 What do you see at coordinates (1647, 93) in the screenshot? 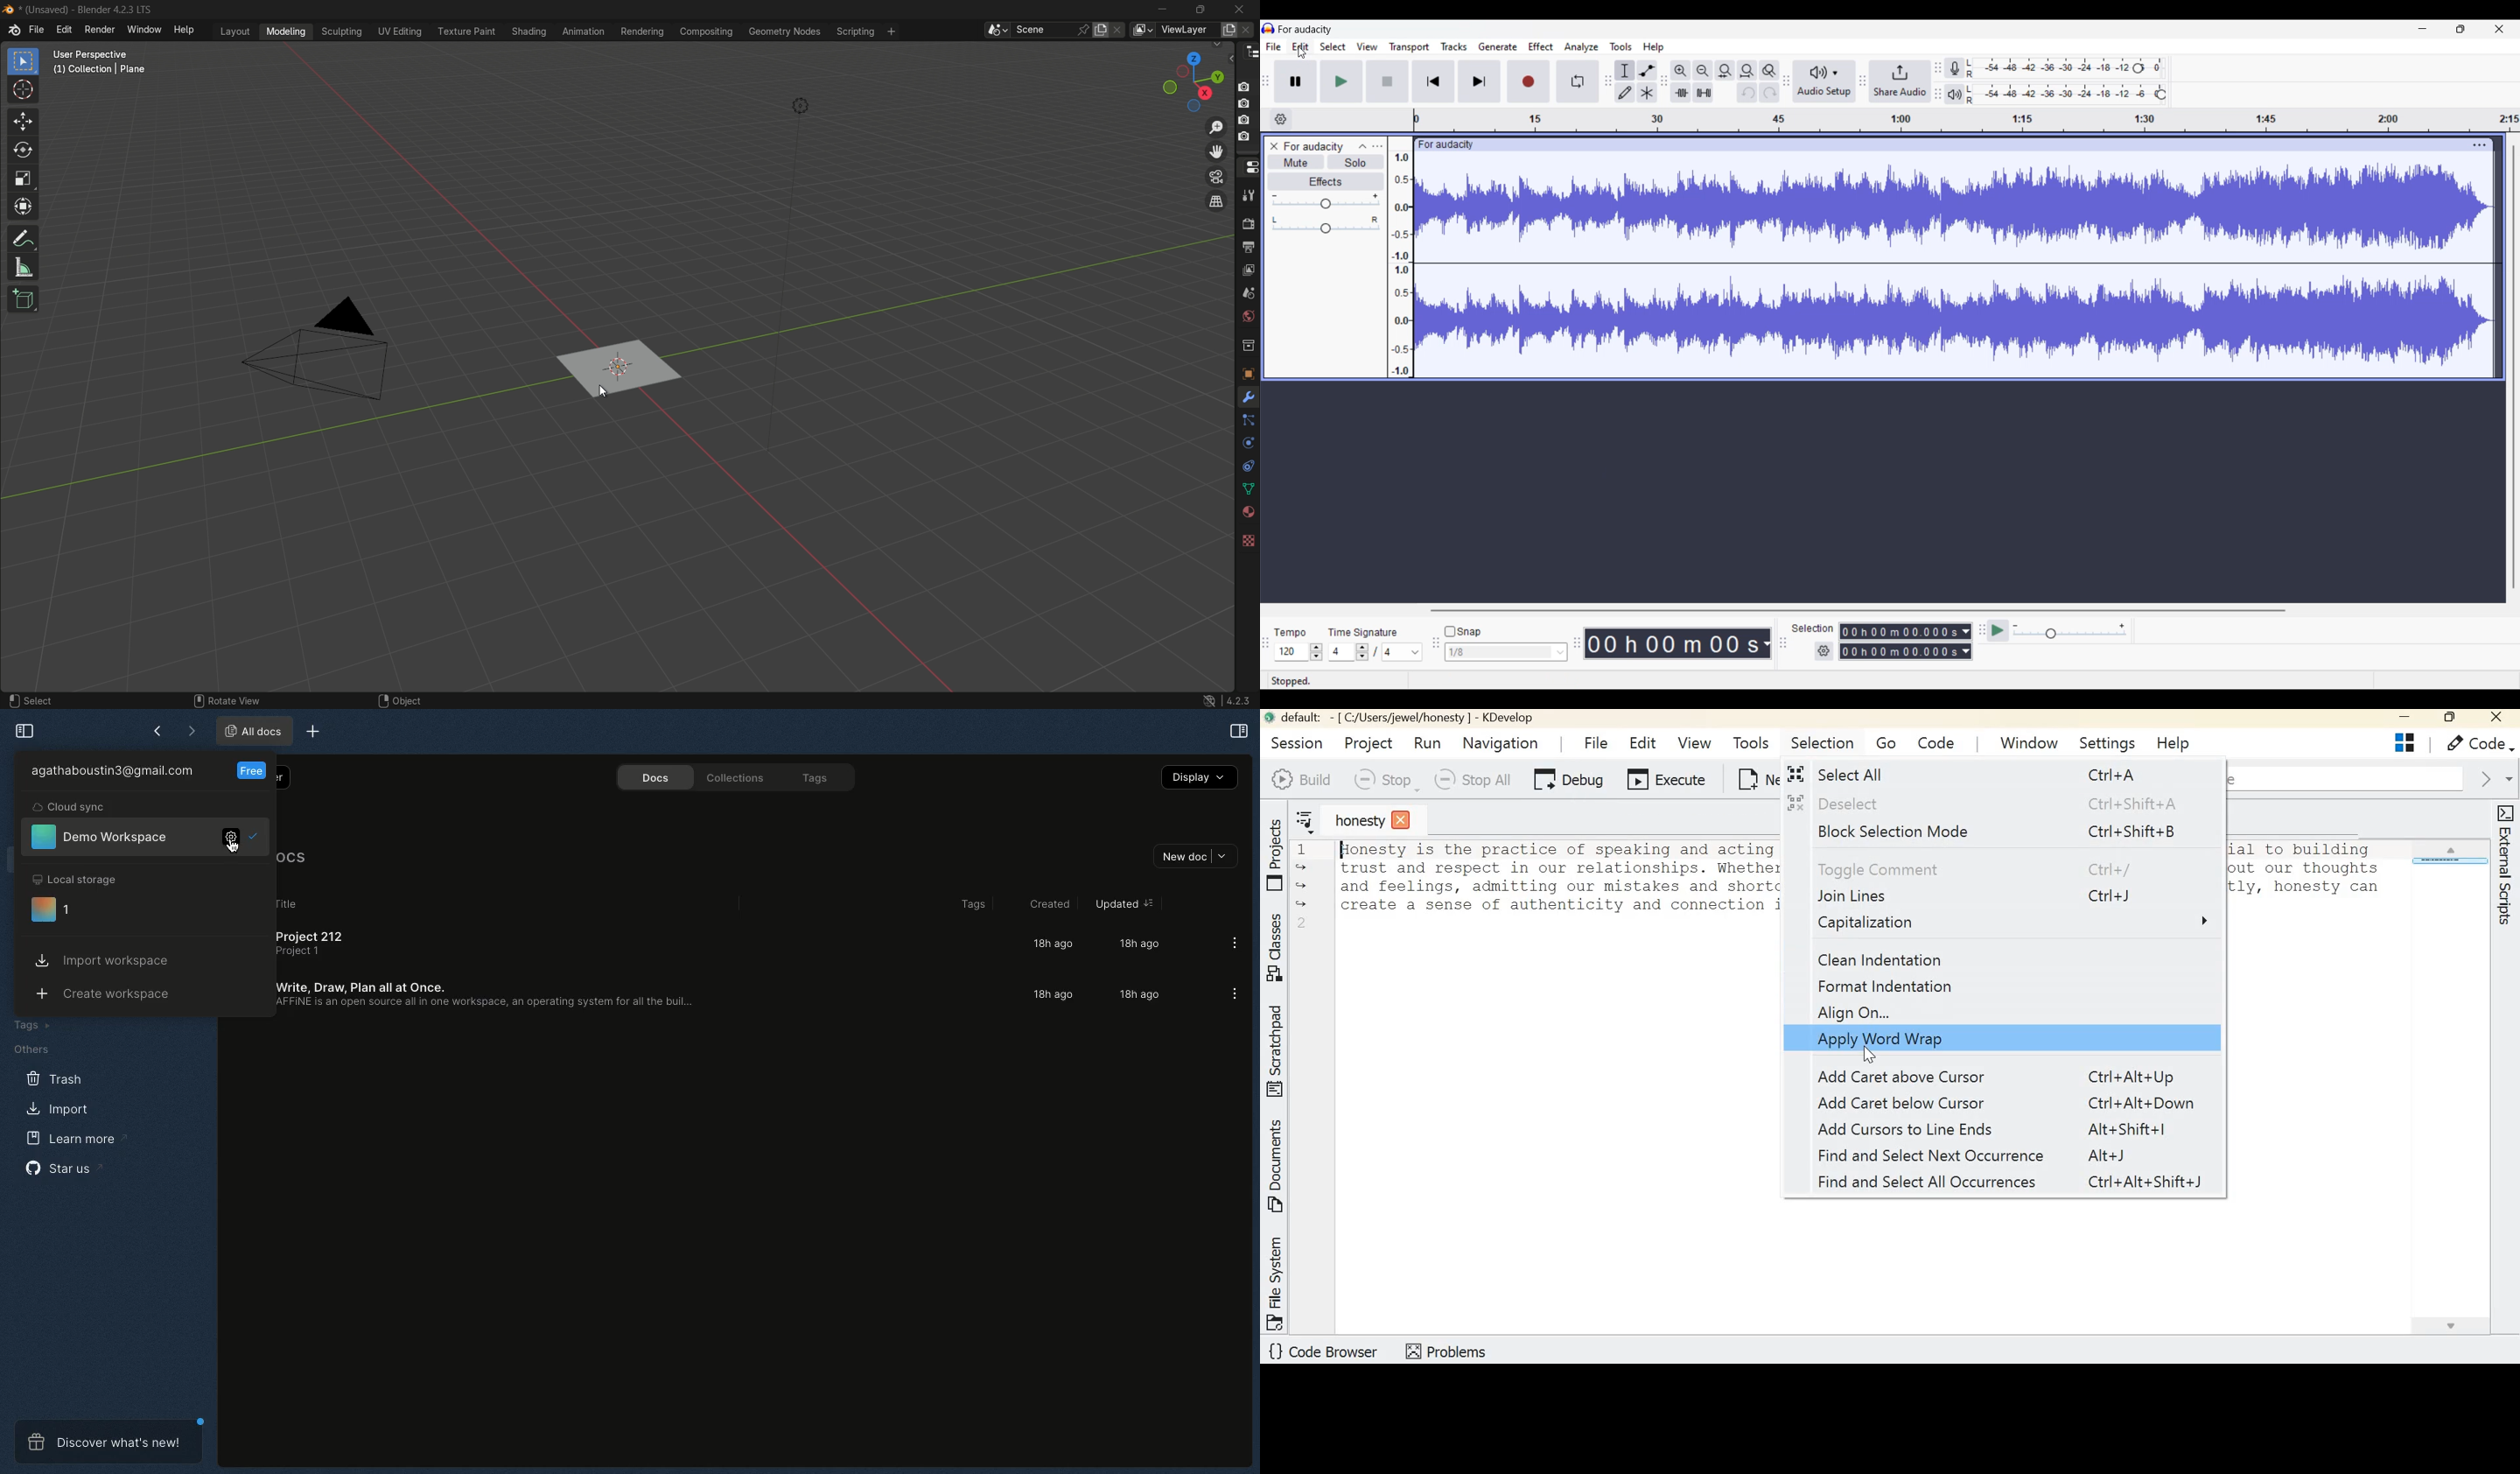
I see `Multi-tool` at bounding box center [1647, 93].